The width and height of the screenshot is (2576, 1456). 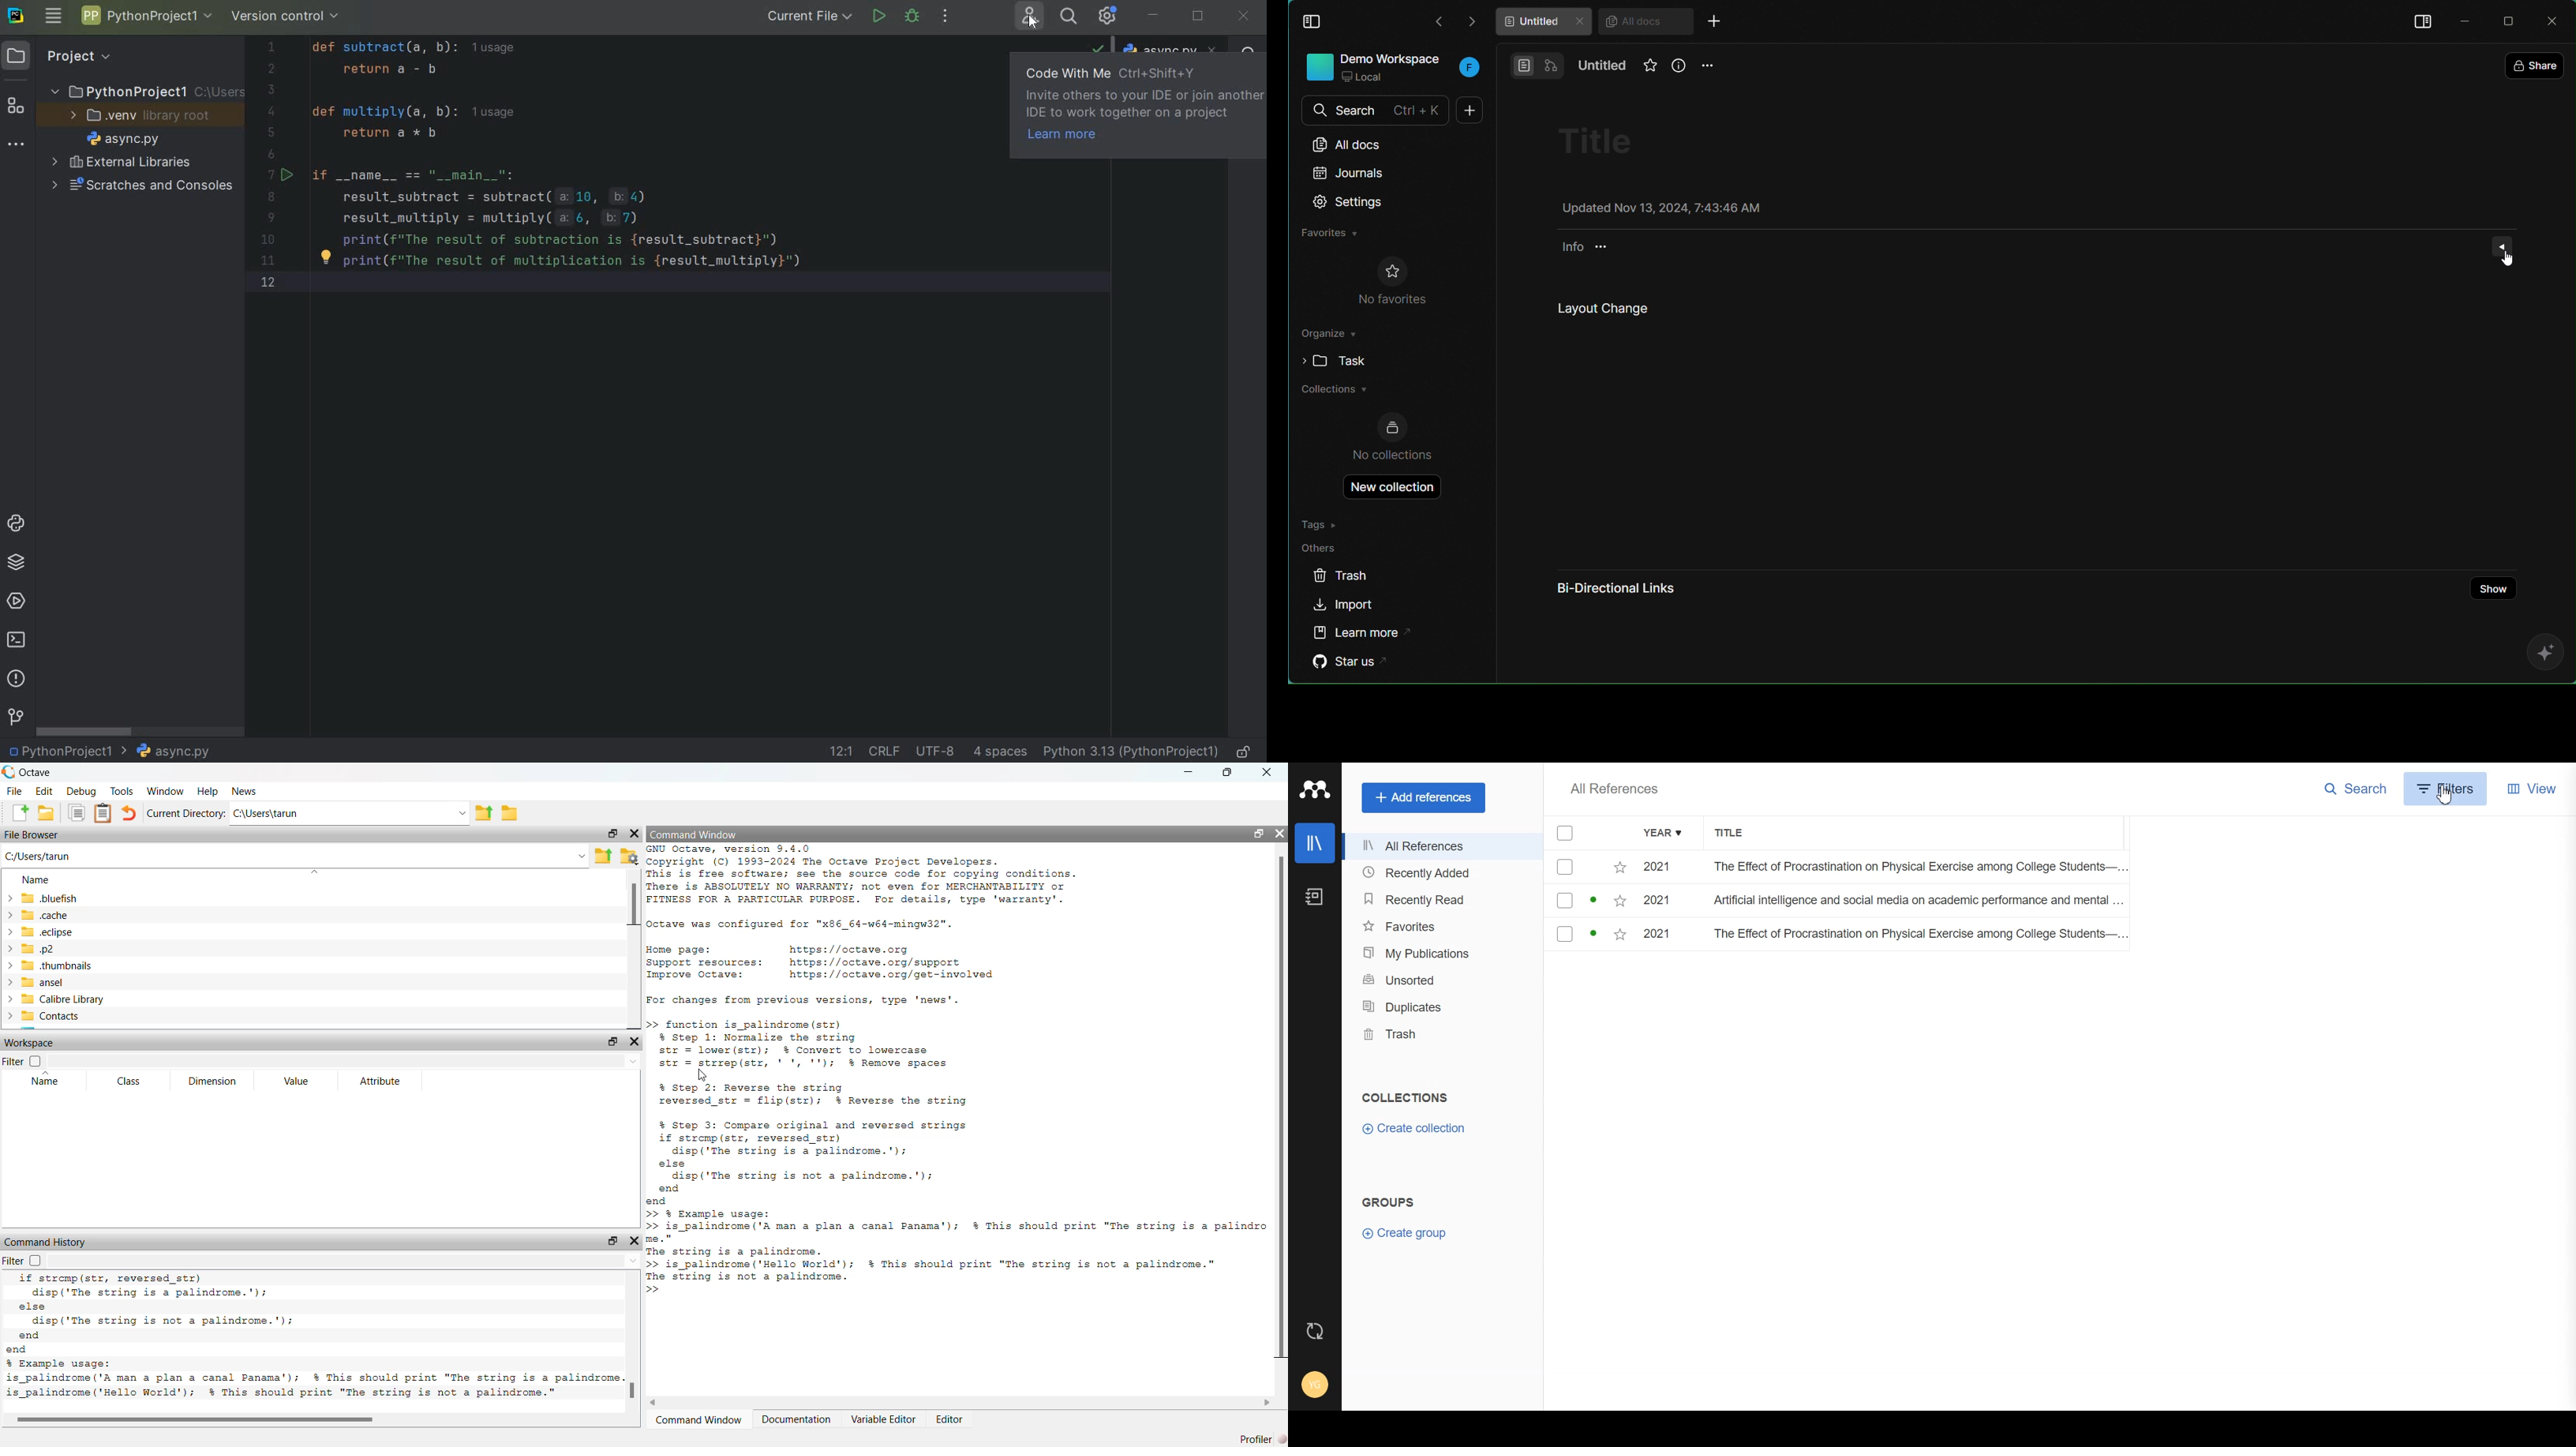 What do you see at coordinates (1566, 834) in the screenshot?
I see `Checkmarks` at bounding box center [1566, 834].